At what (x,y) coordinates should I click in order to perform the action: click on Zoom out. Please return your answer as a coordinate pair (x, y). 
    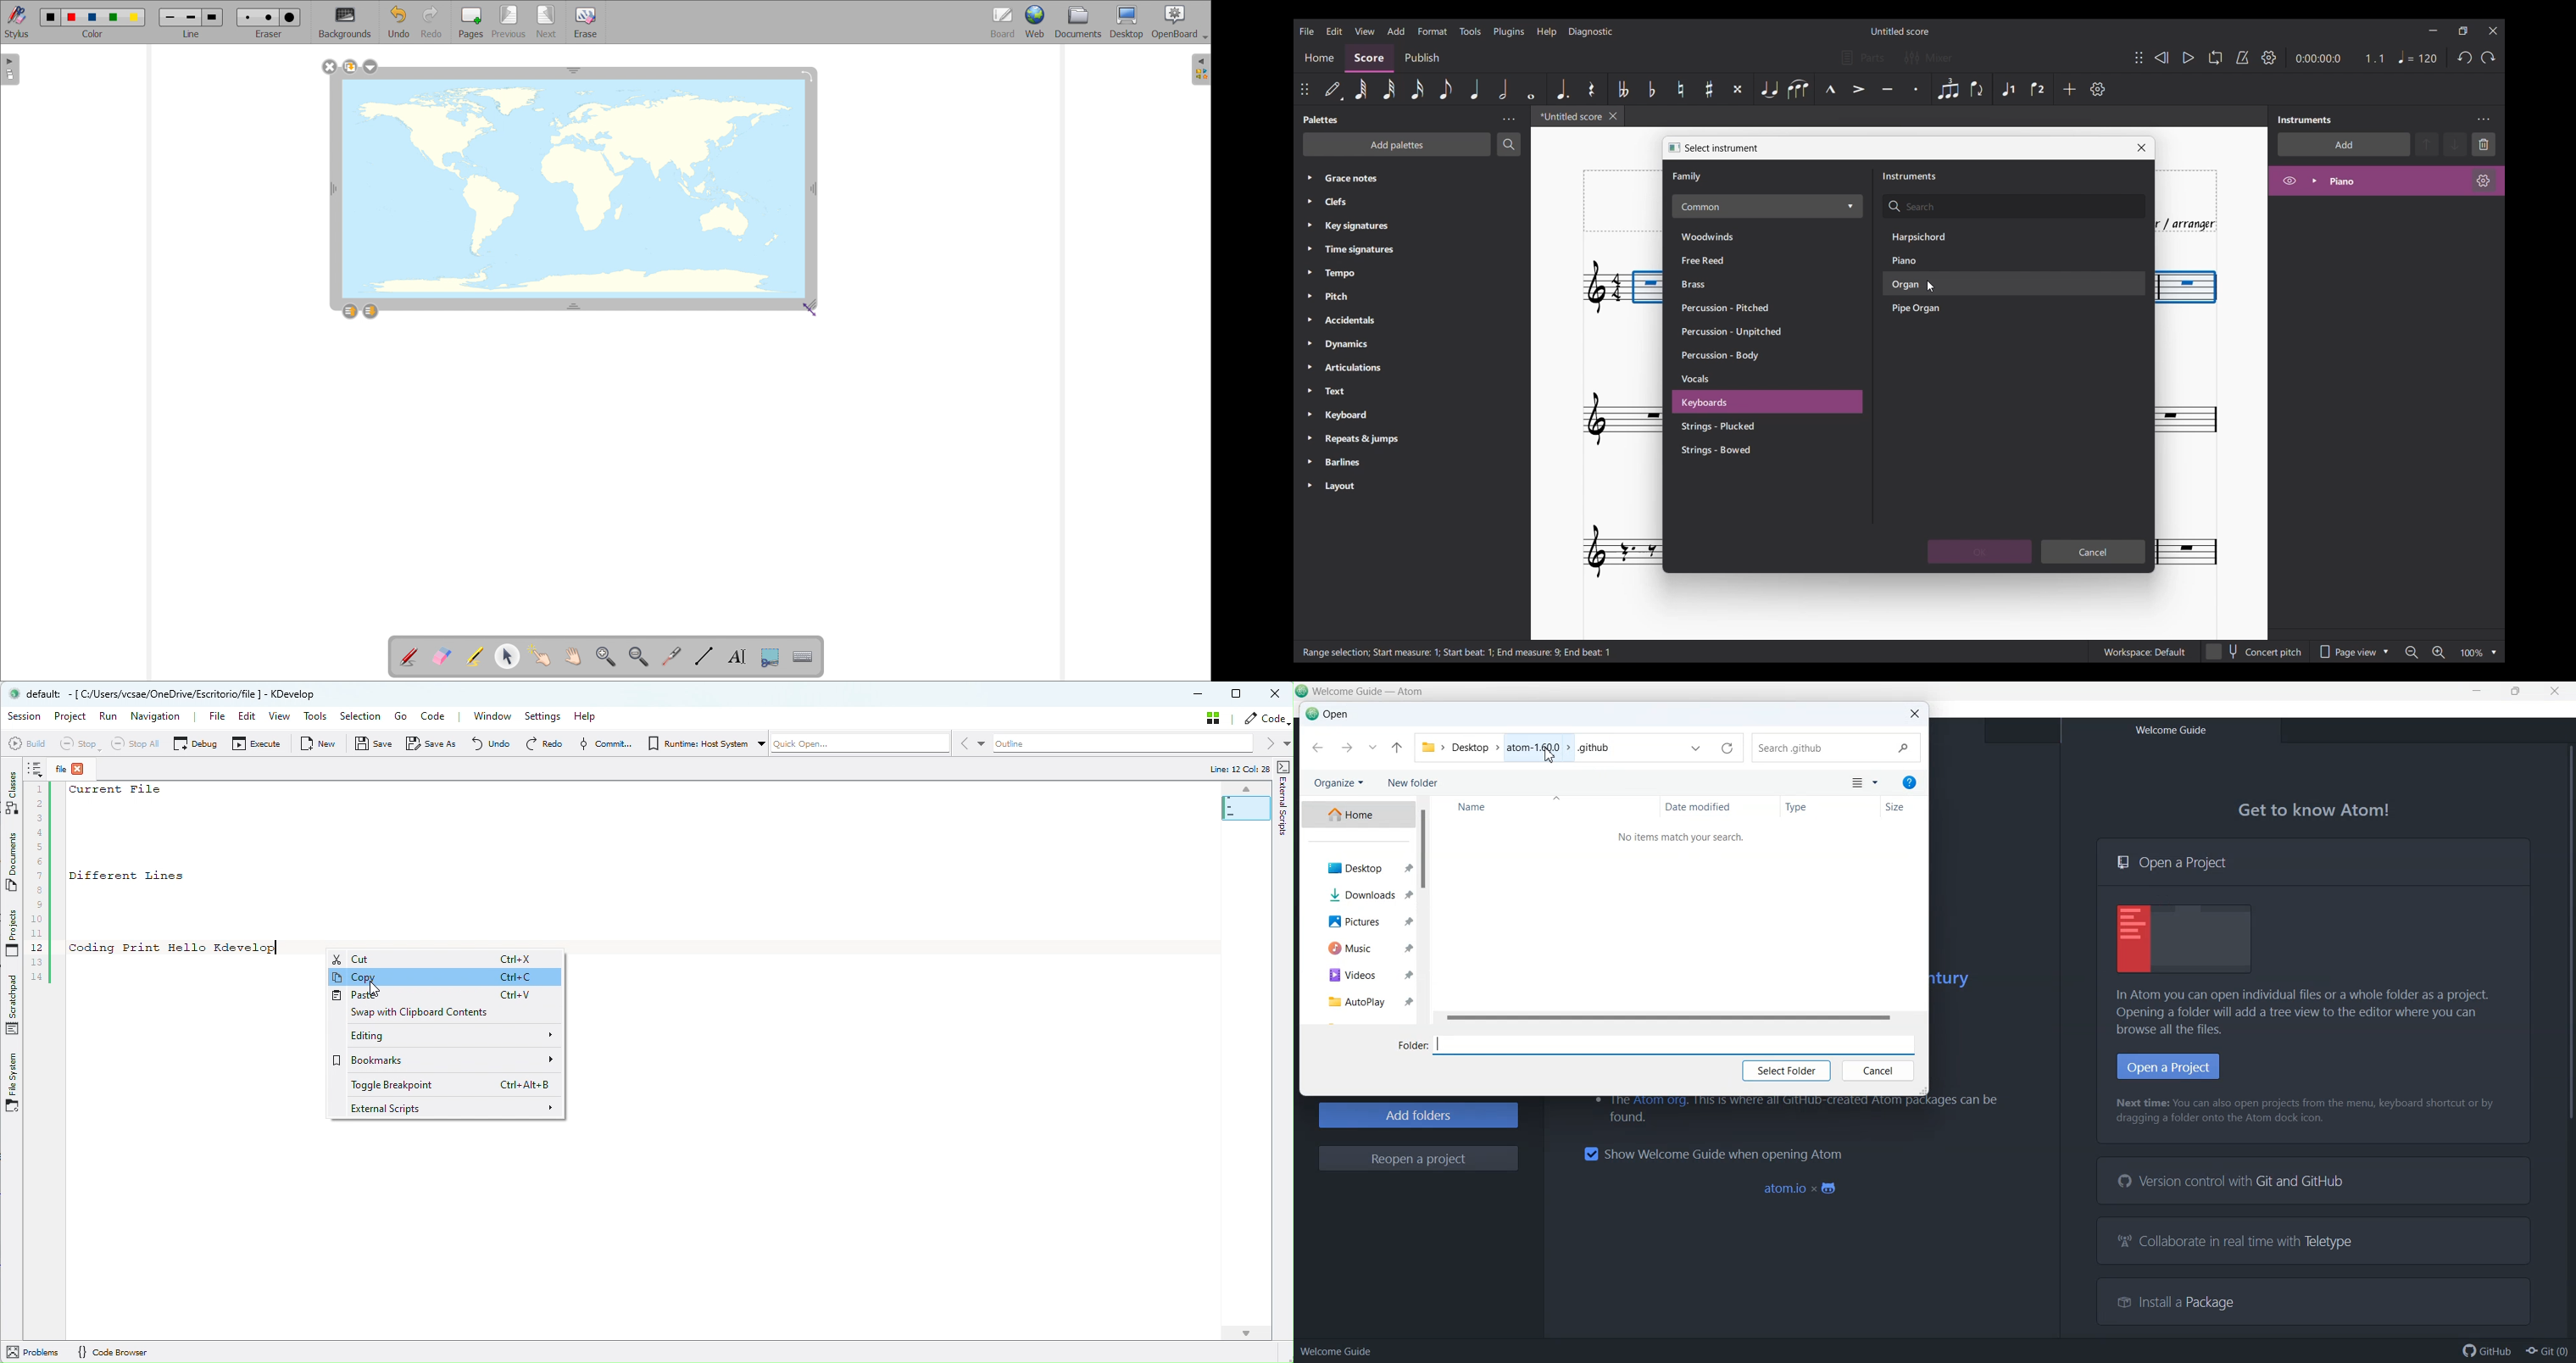
    Looking at the image, I should click on (2412, 653).